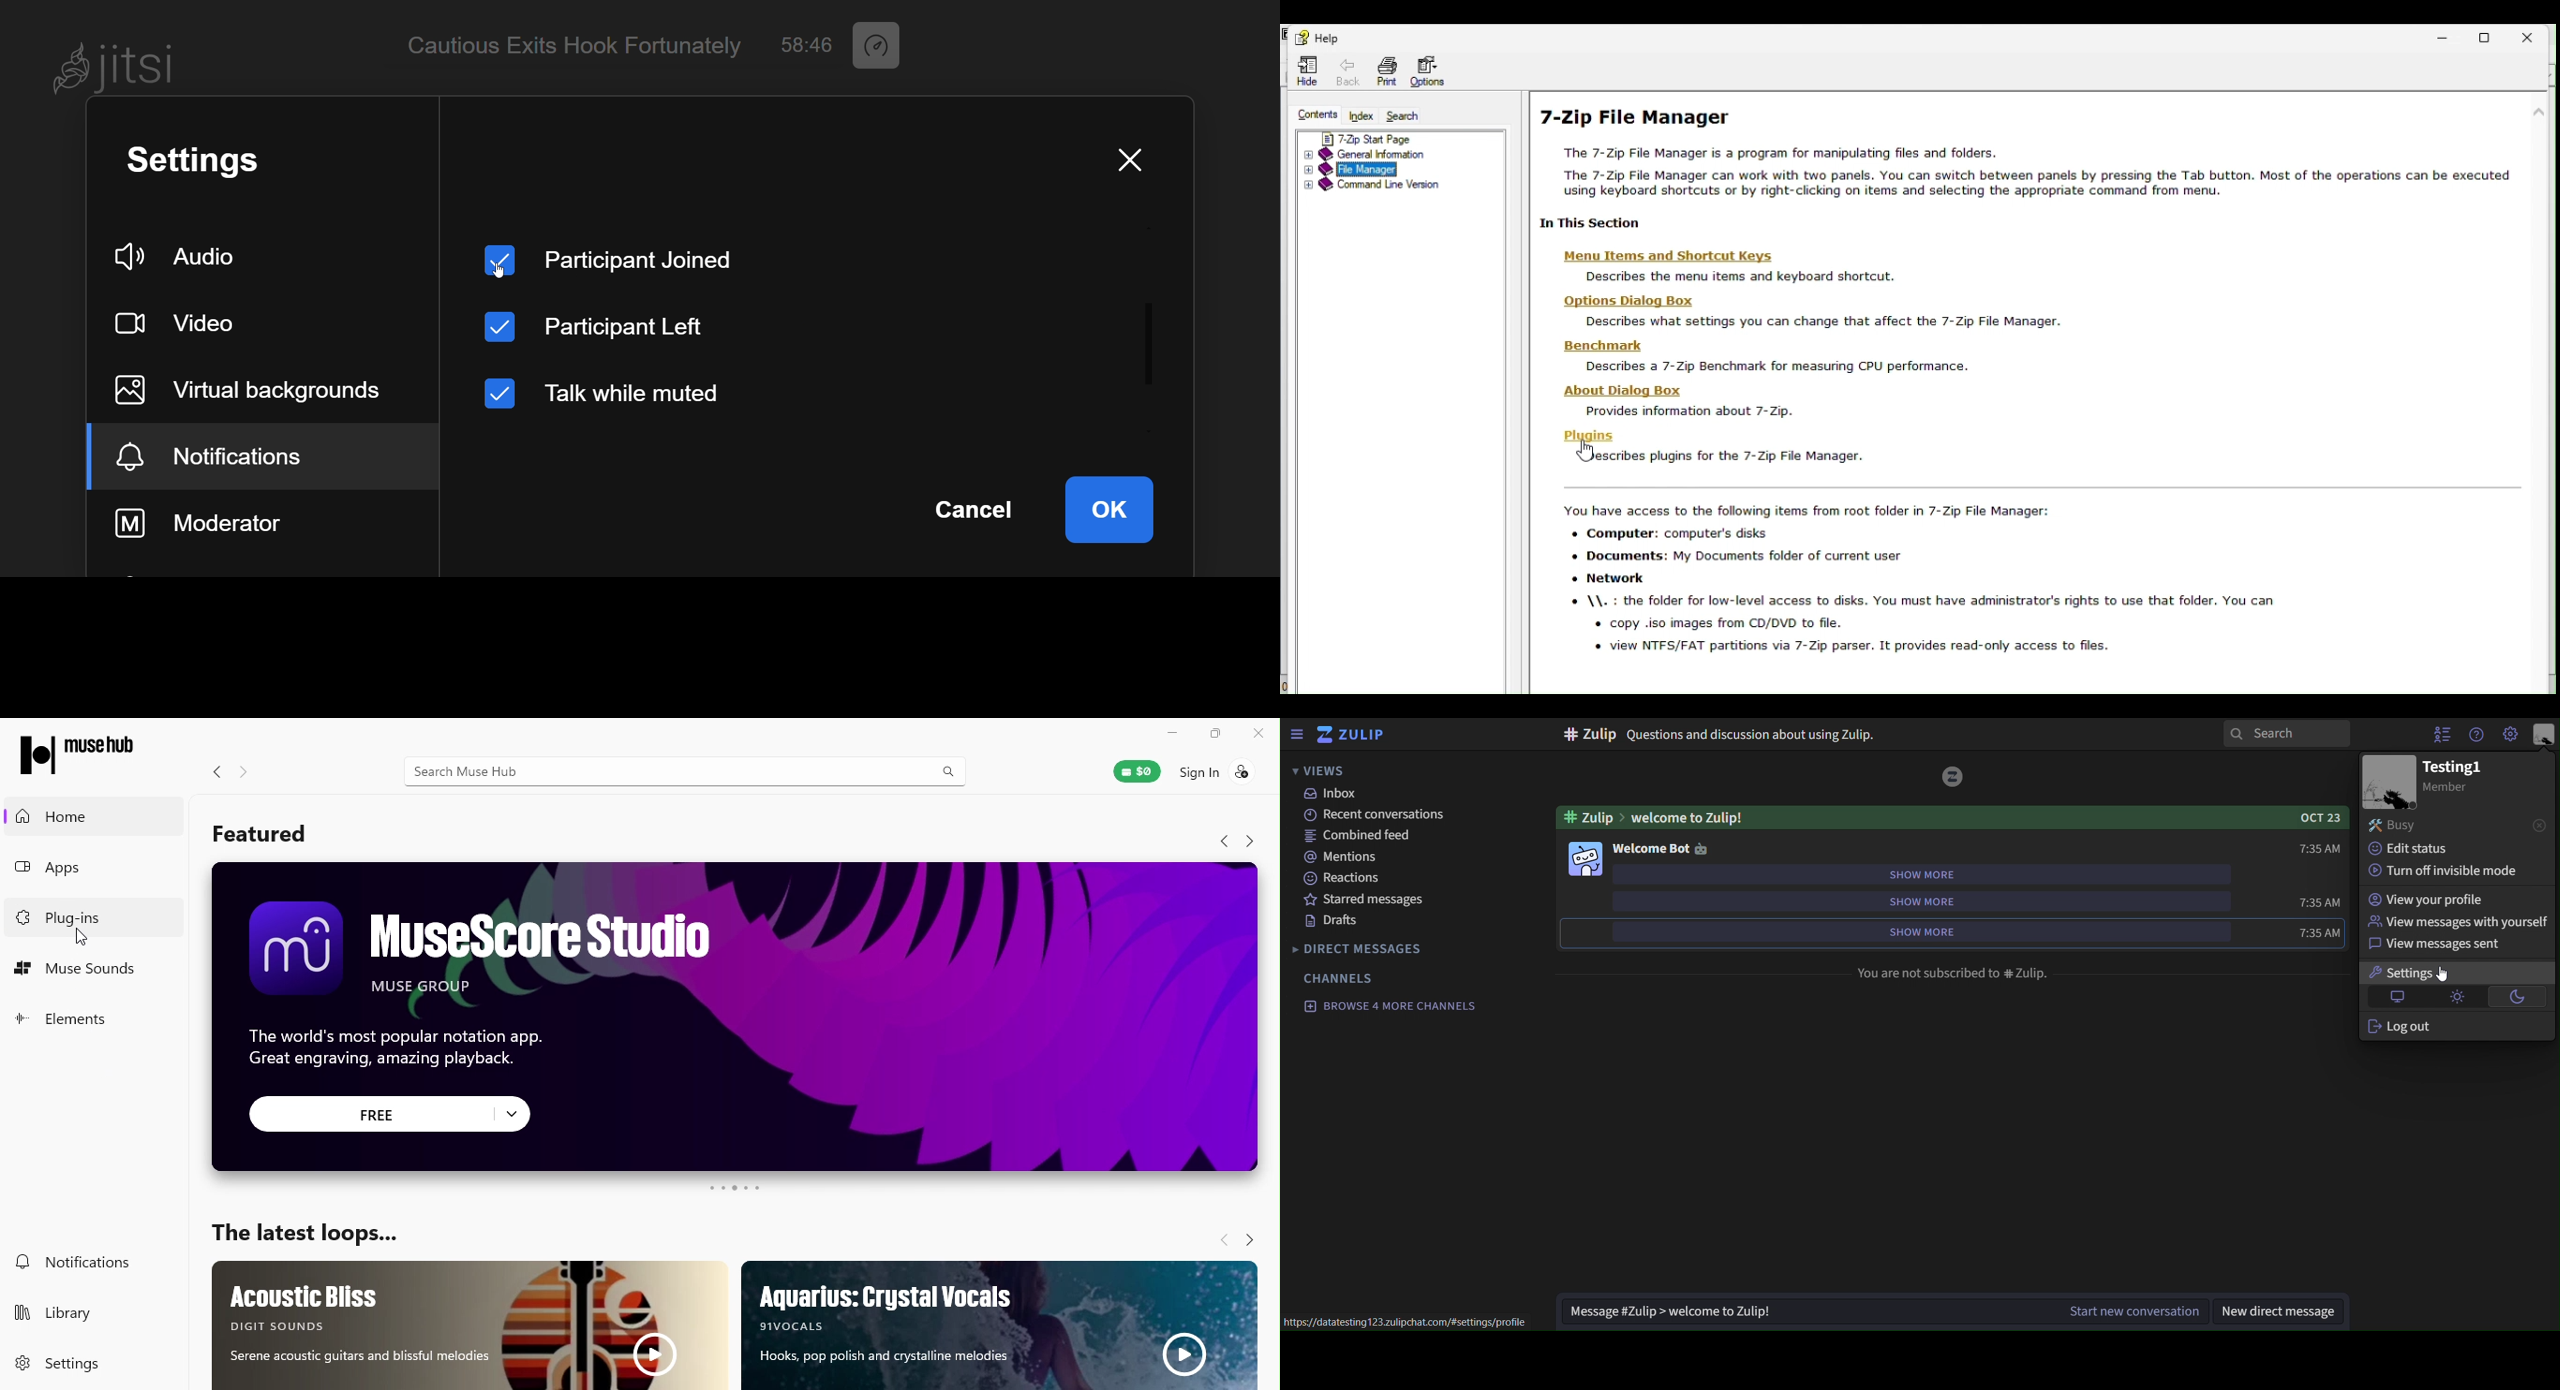 The image size is (2576, 1400). I want to click on drafts, so click(1339, 922).